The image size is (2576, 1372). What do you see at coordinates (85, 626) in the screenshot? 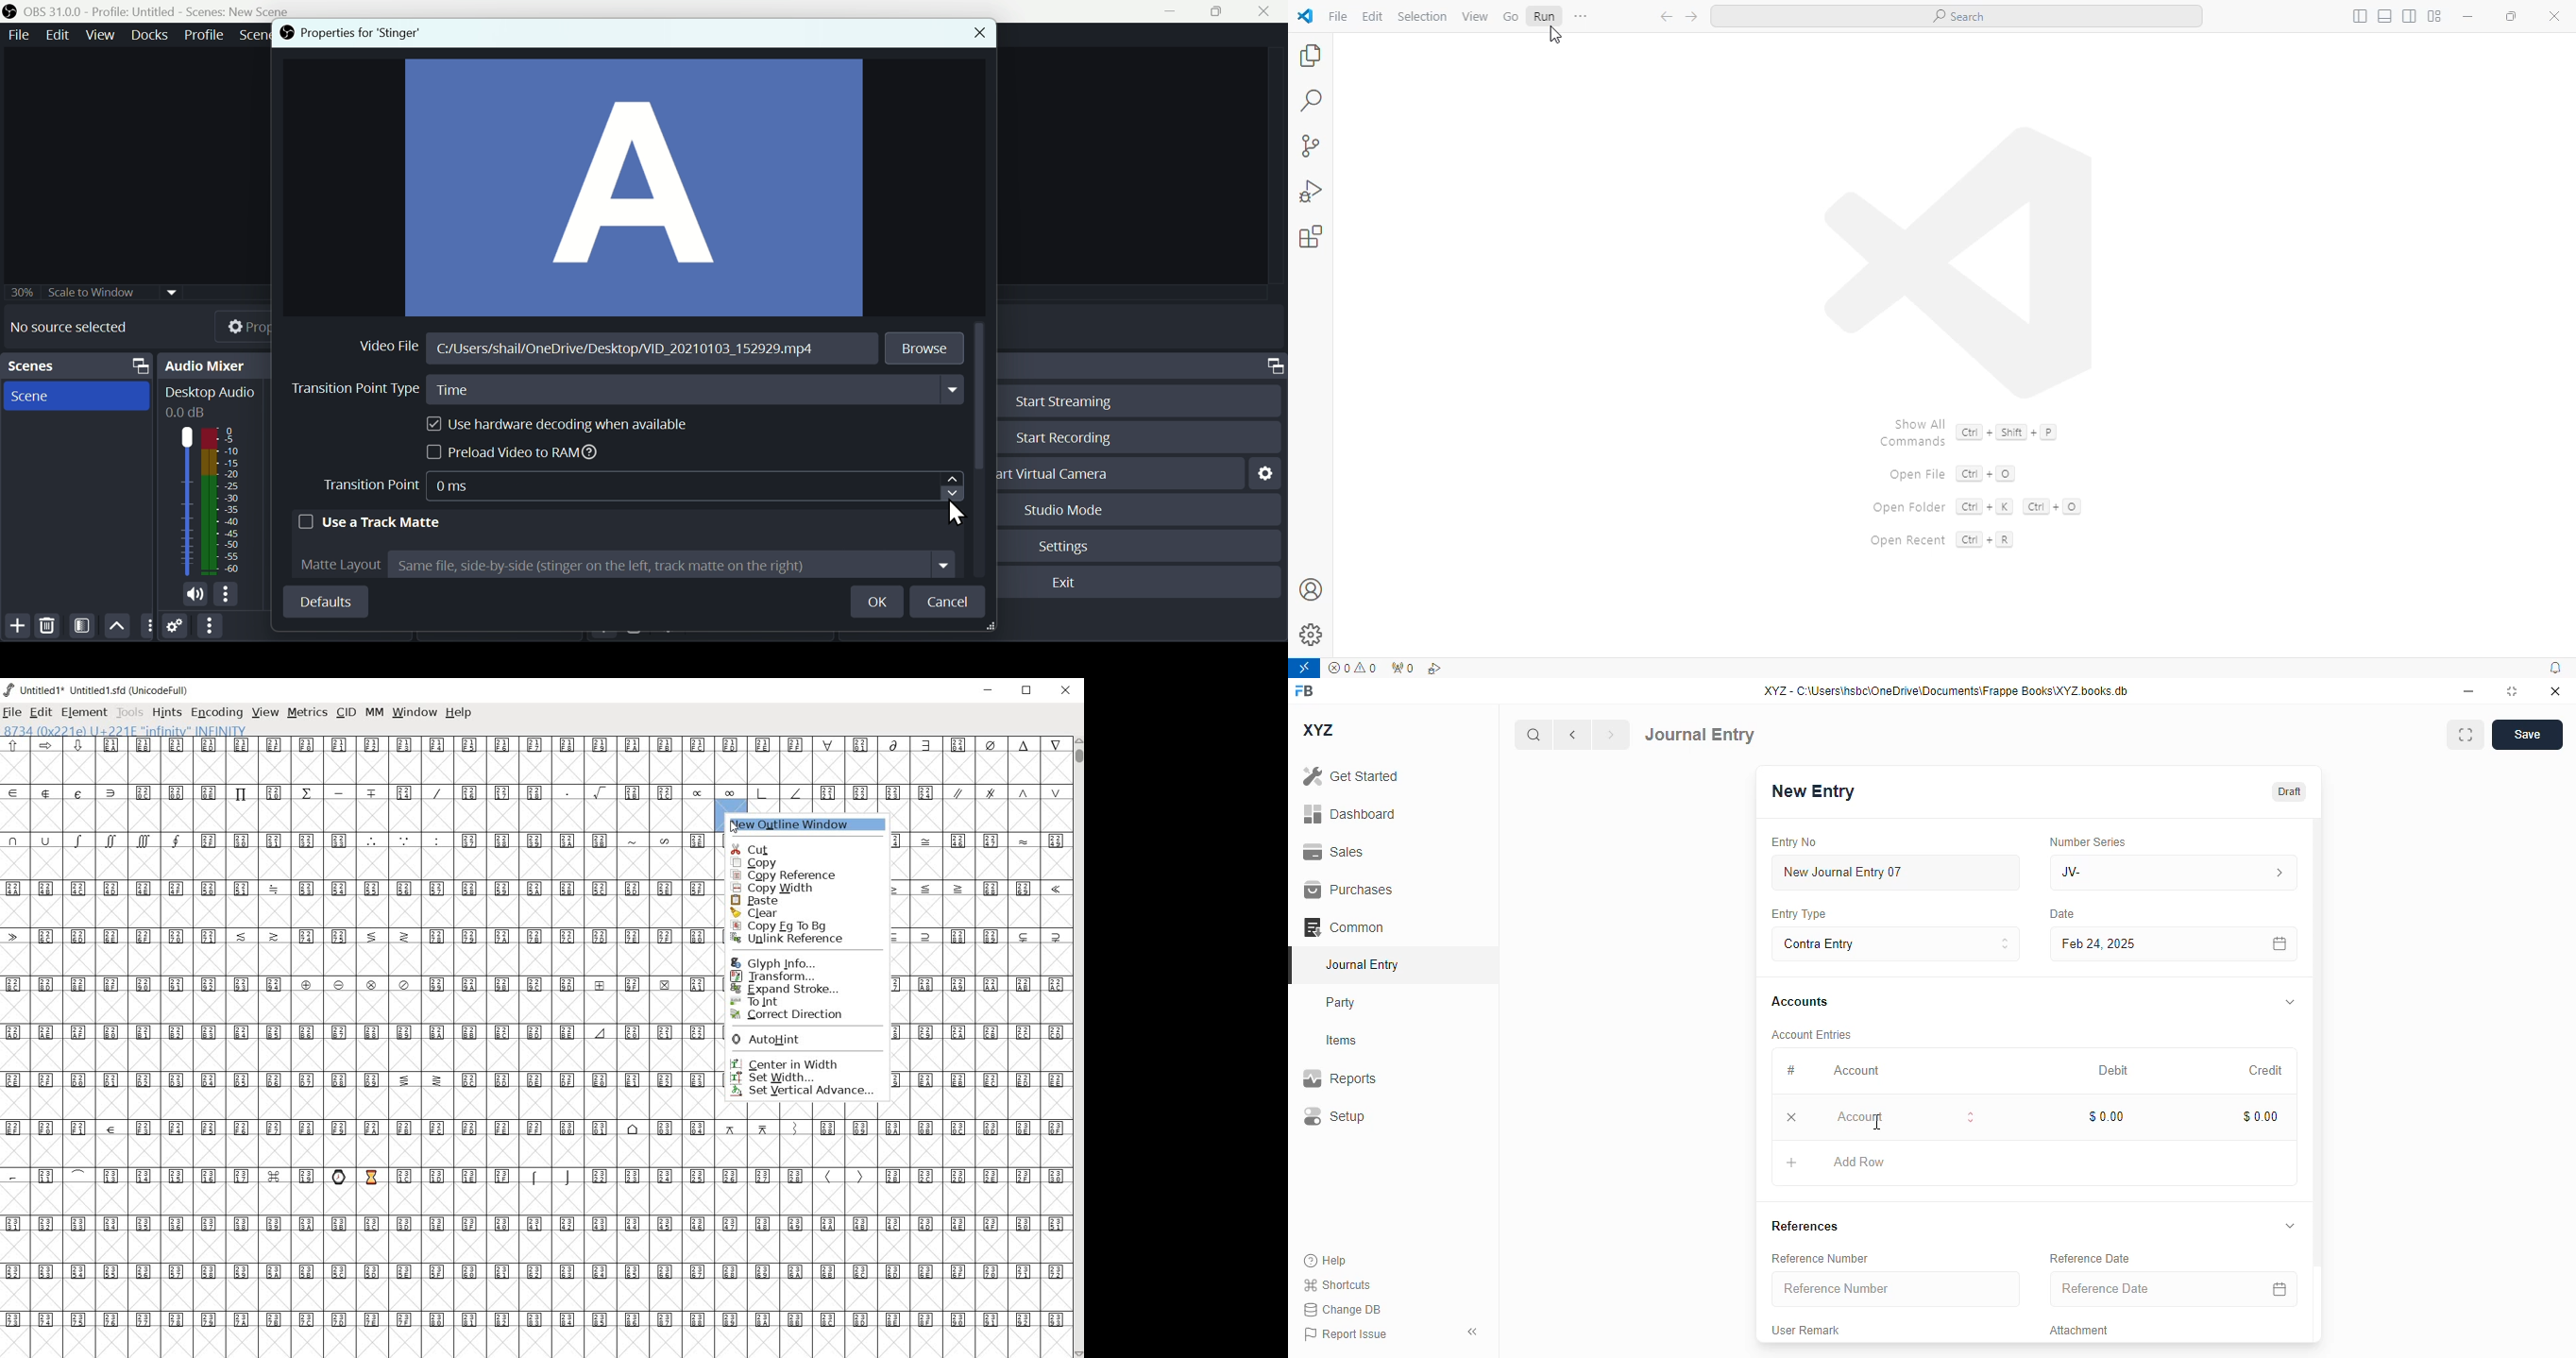
I see `Filter` at bounding box center [85, 626].